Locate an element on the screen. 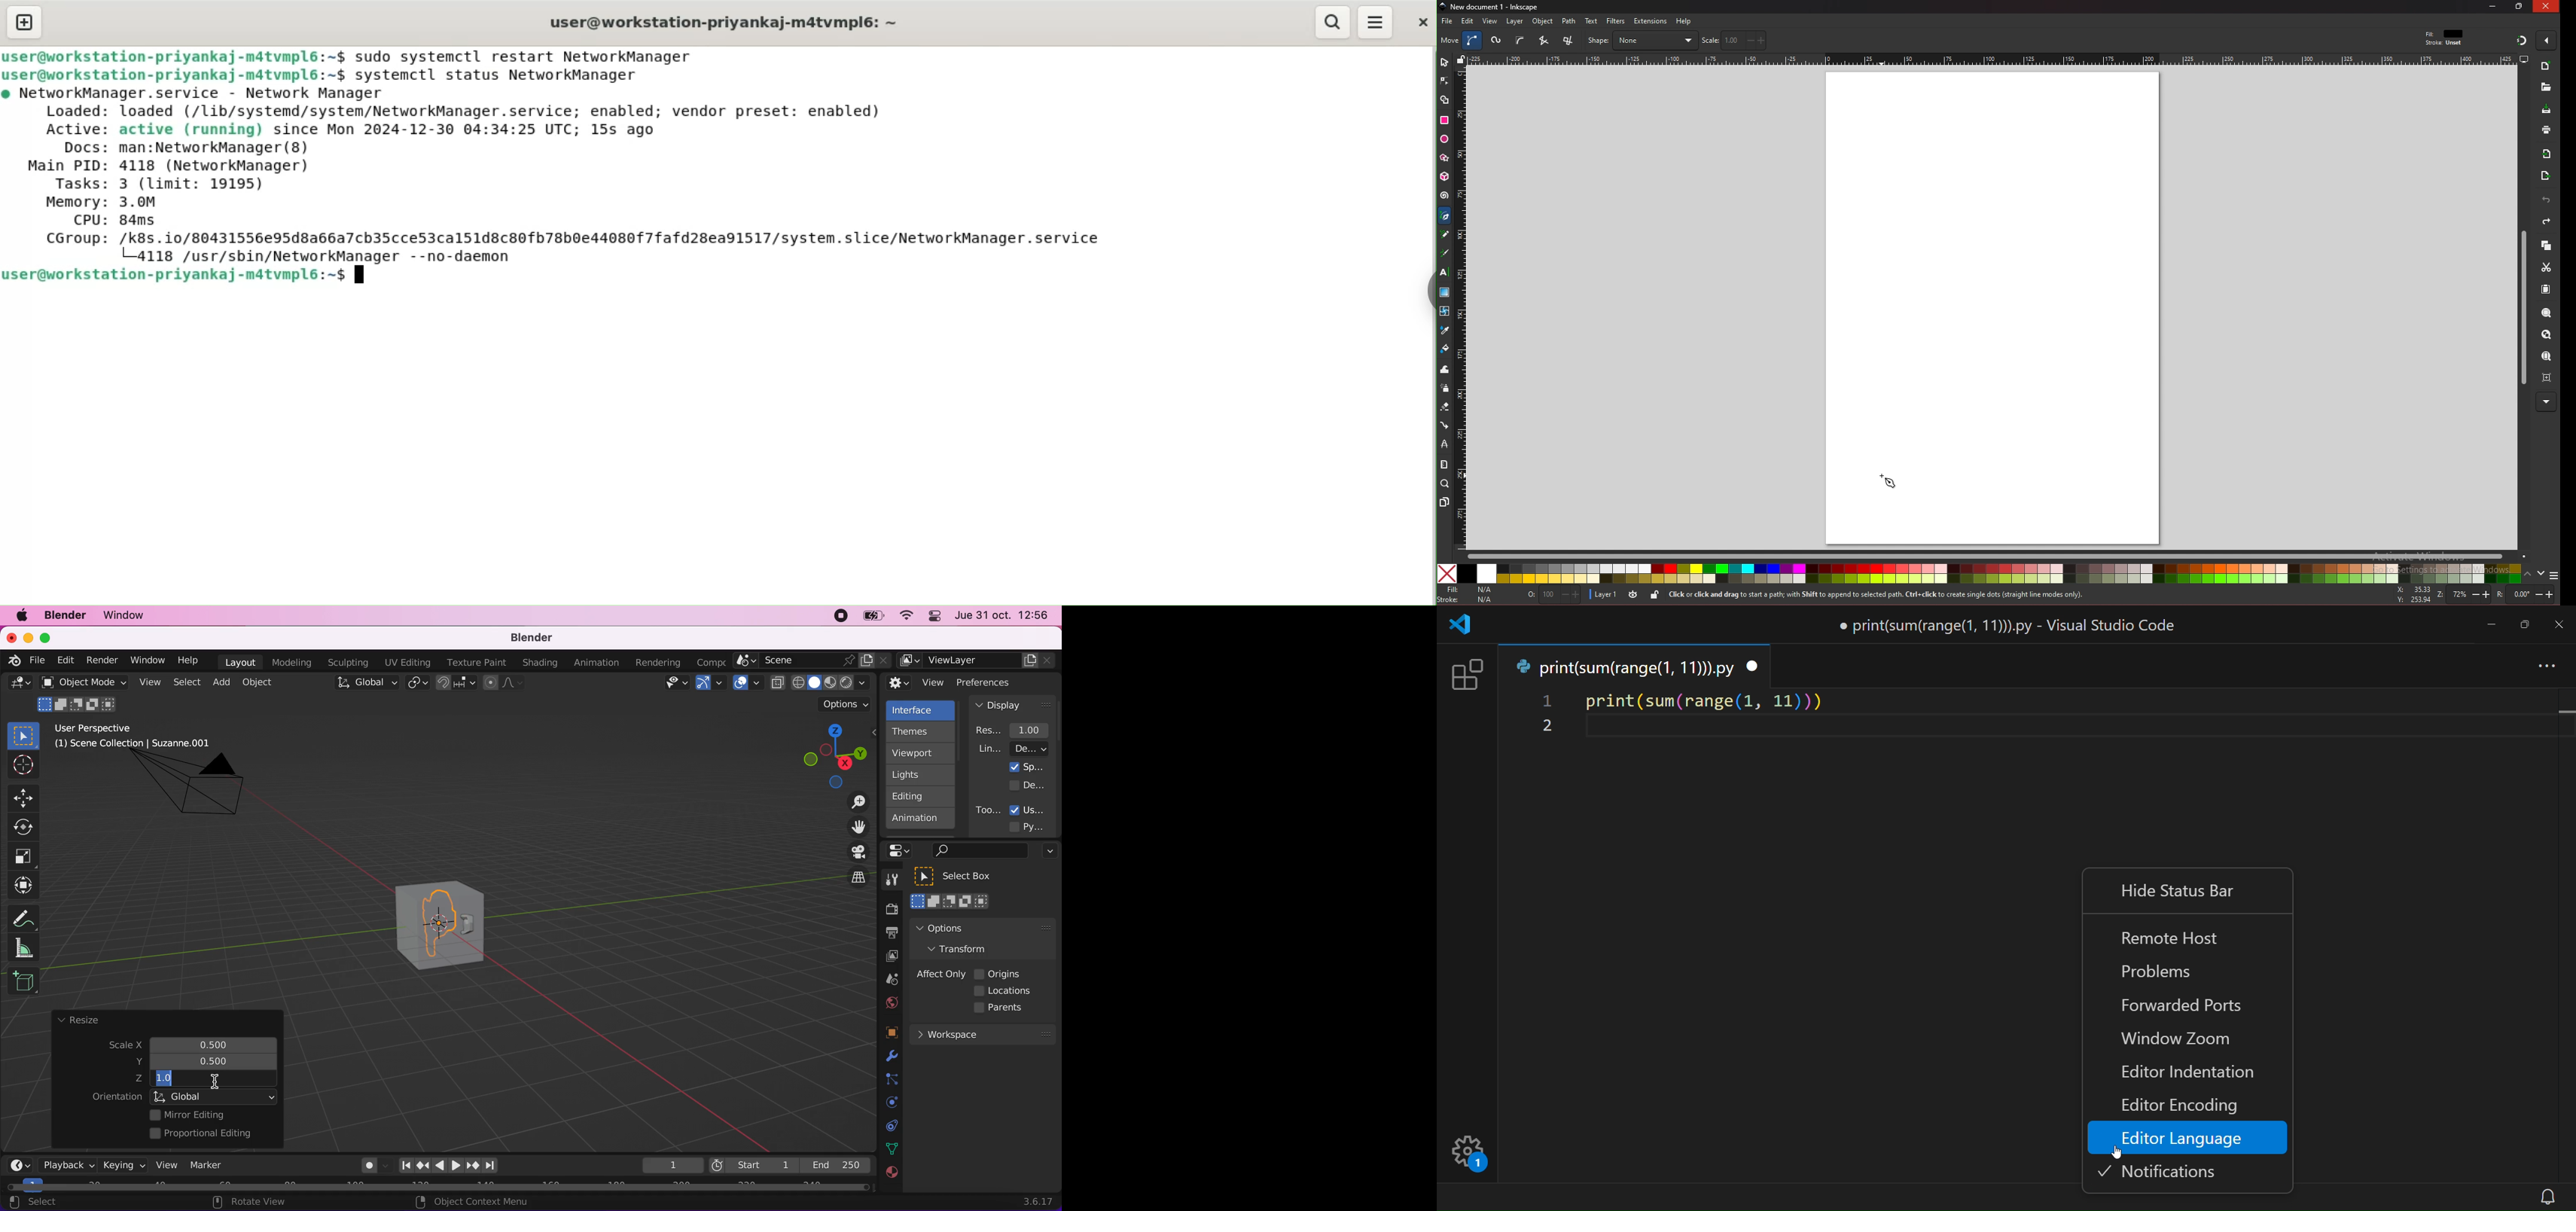  line width is located at coordinates (1013, 749).